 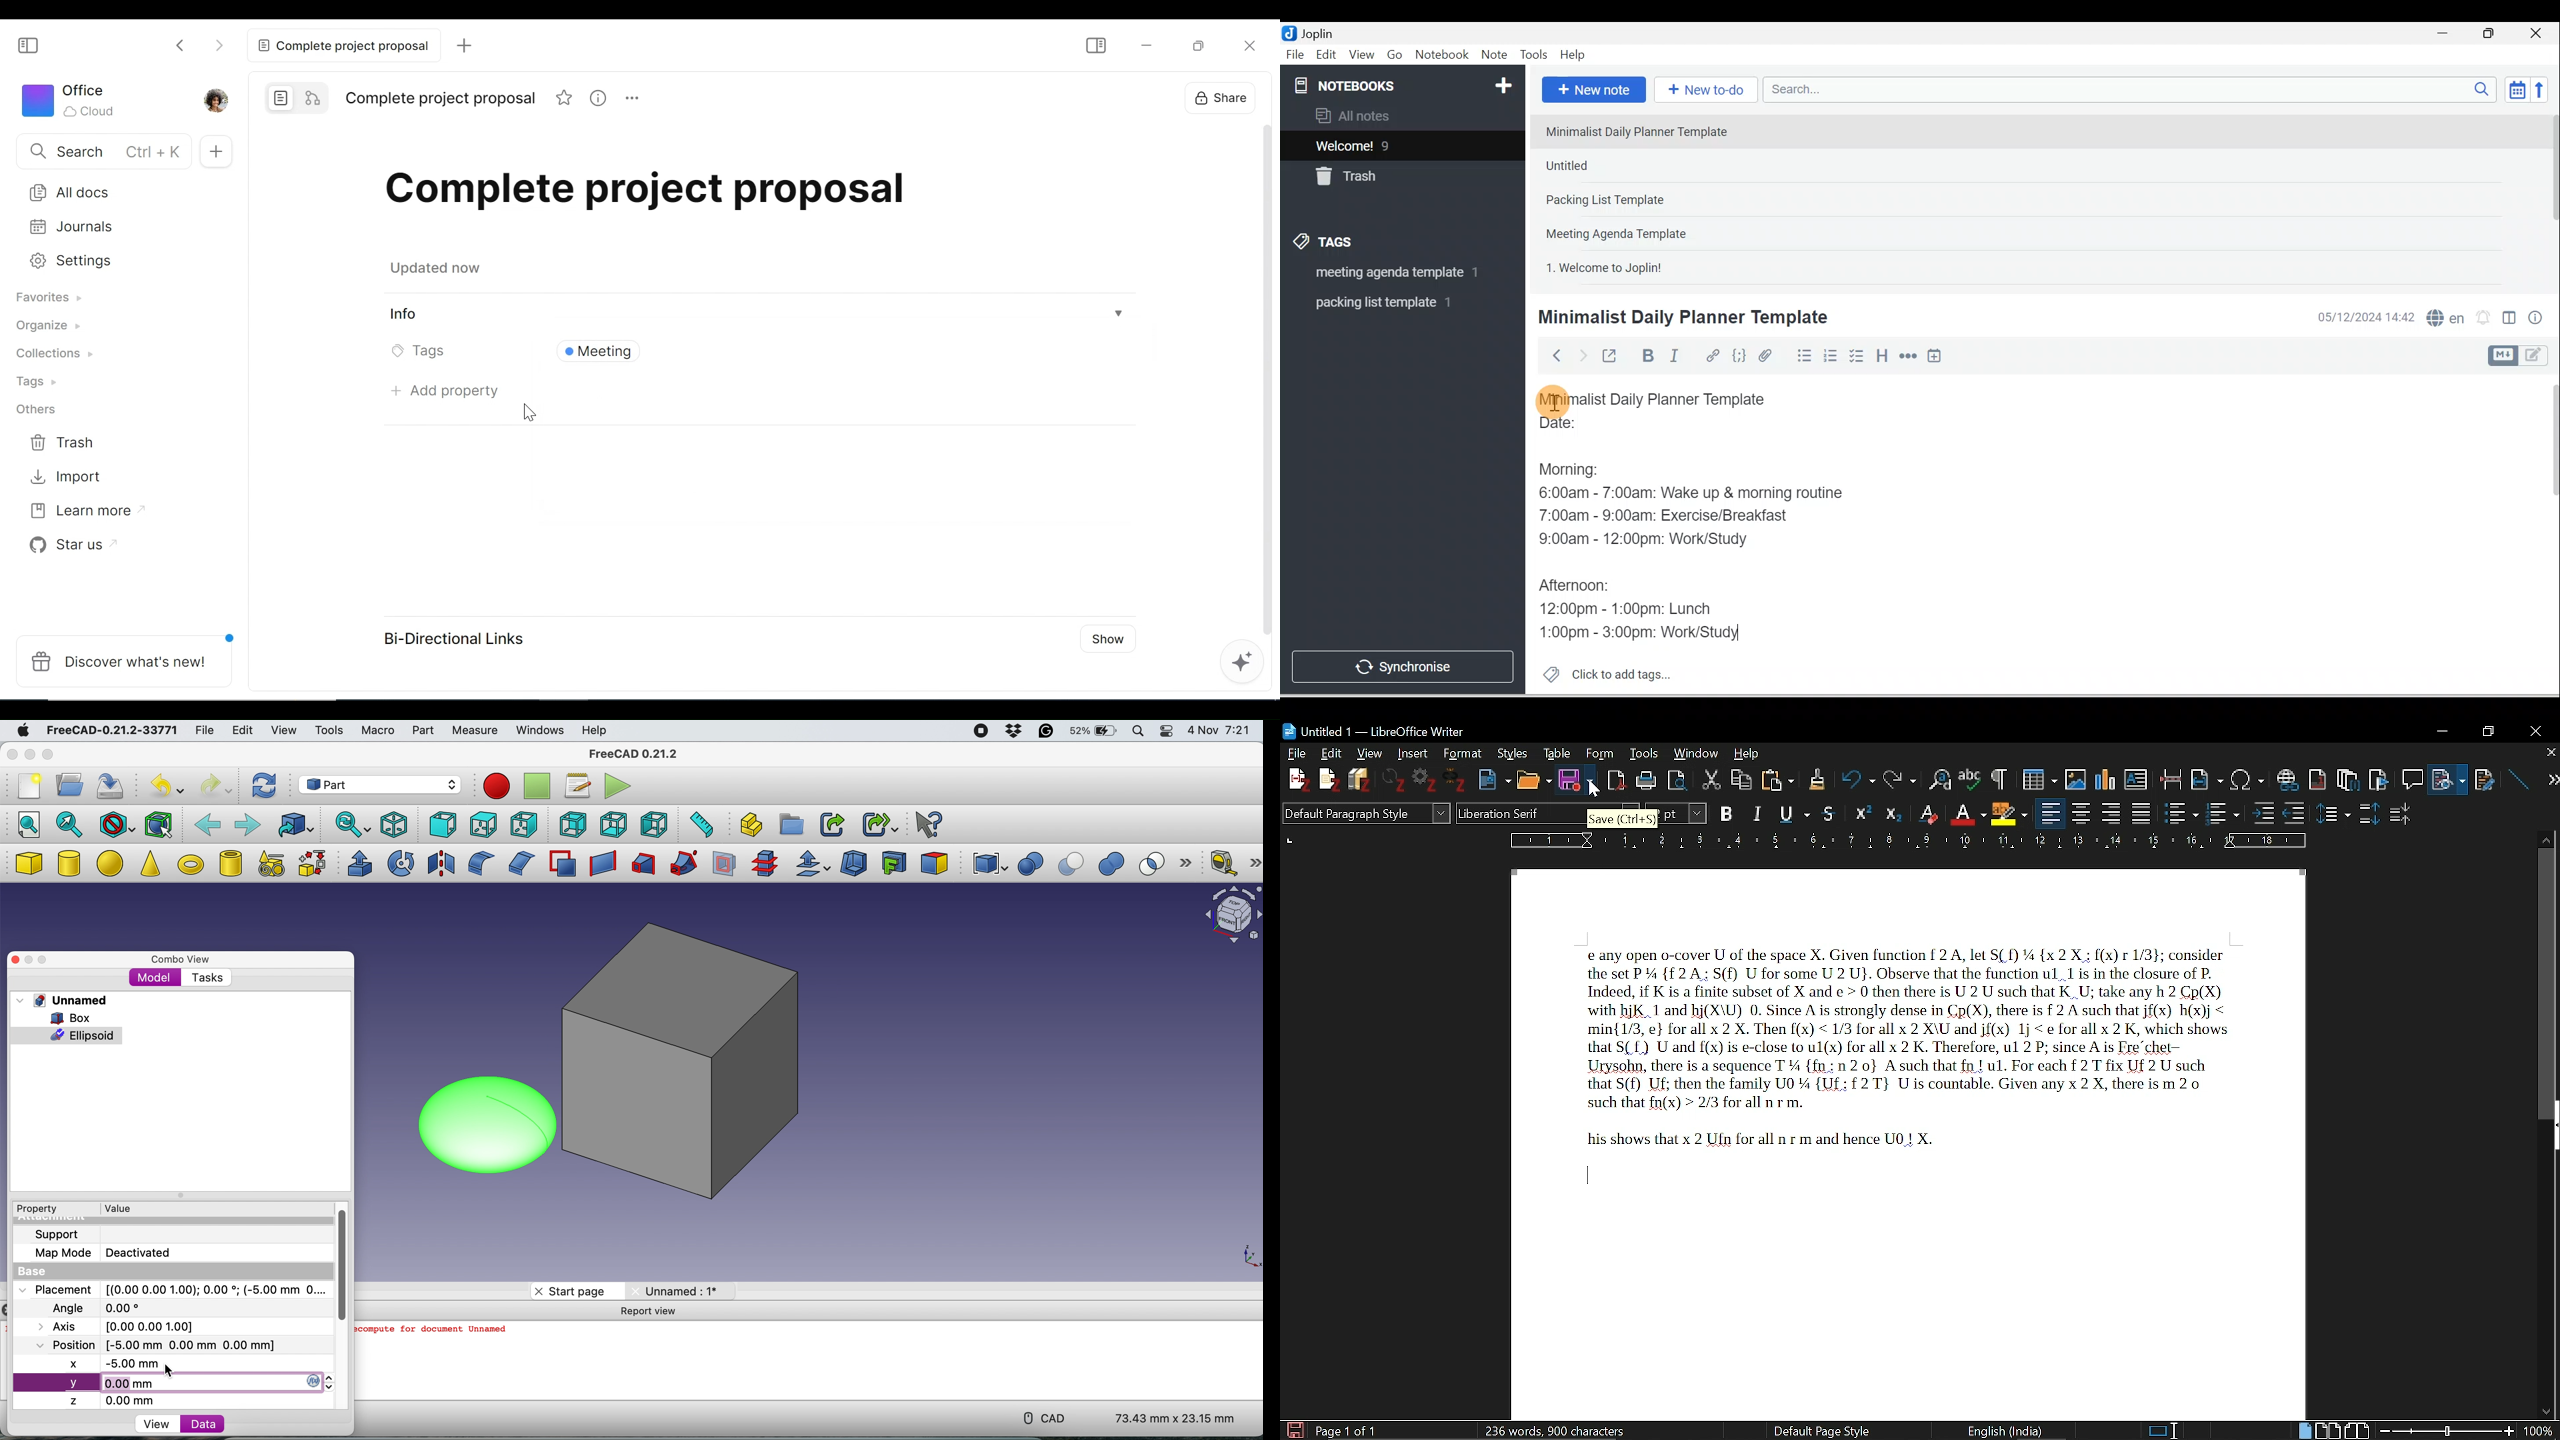 What do you see at coordinates (160, 1423) in the screenshot?
I see `view` at bounding box center [160, 1423].